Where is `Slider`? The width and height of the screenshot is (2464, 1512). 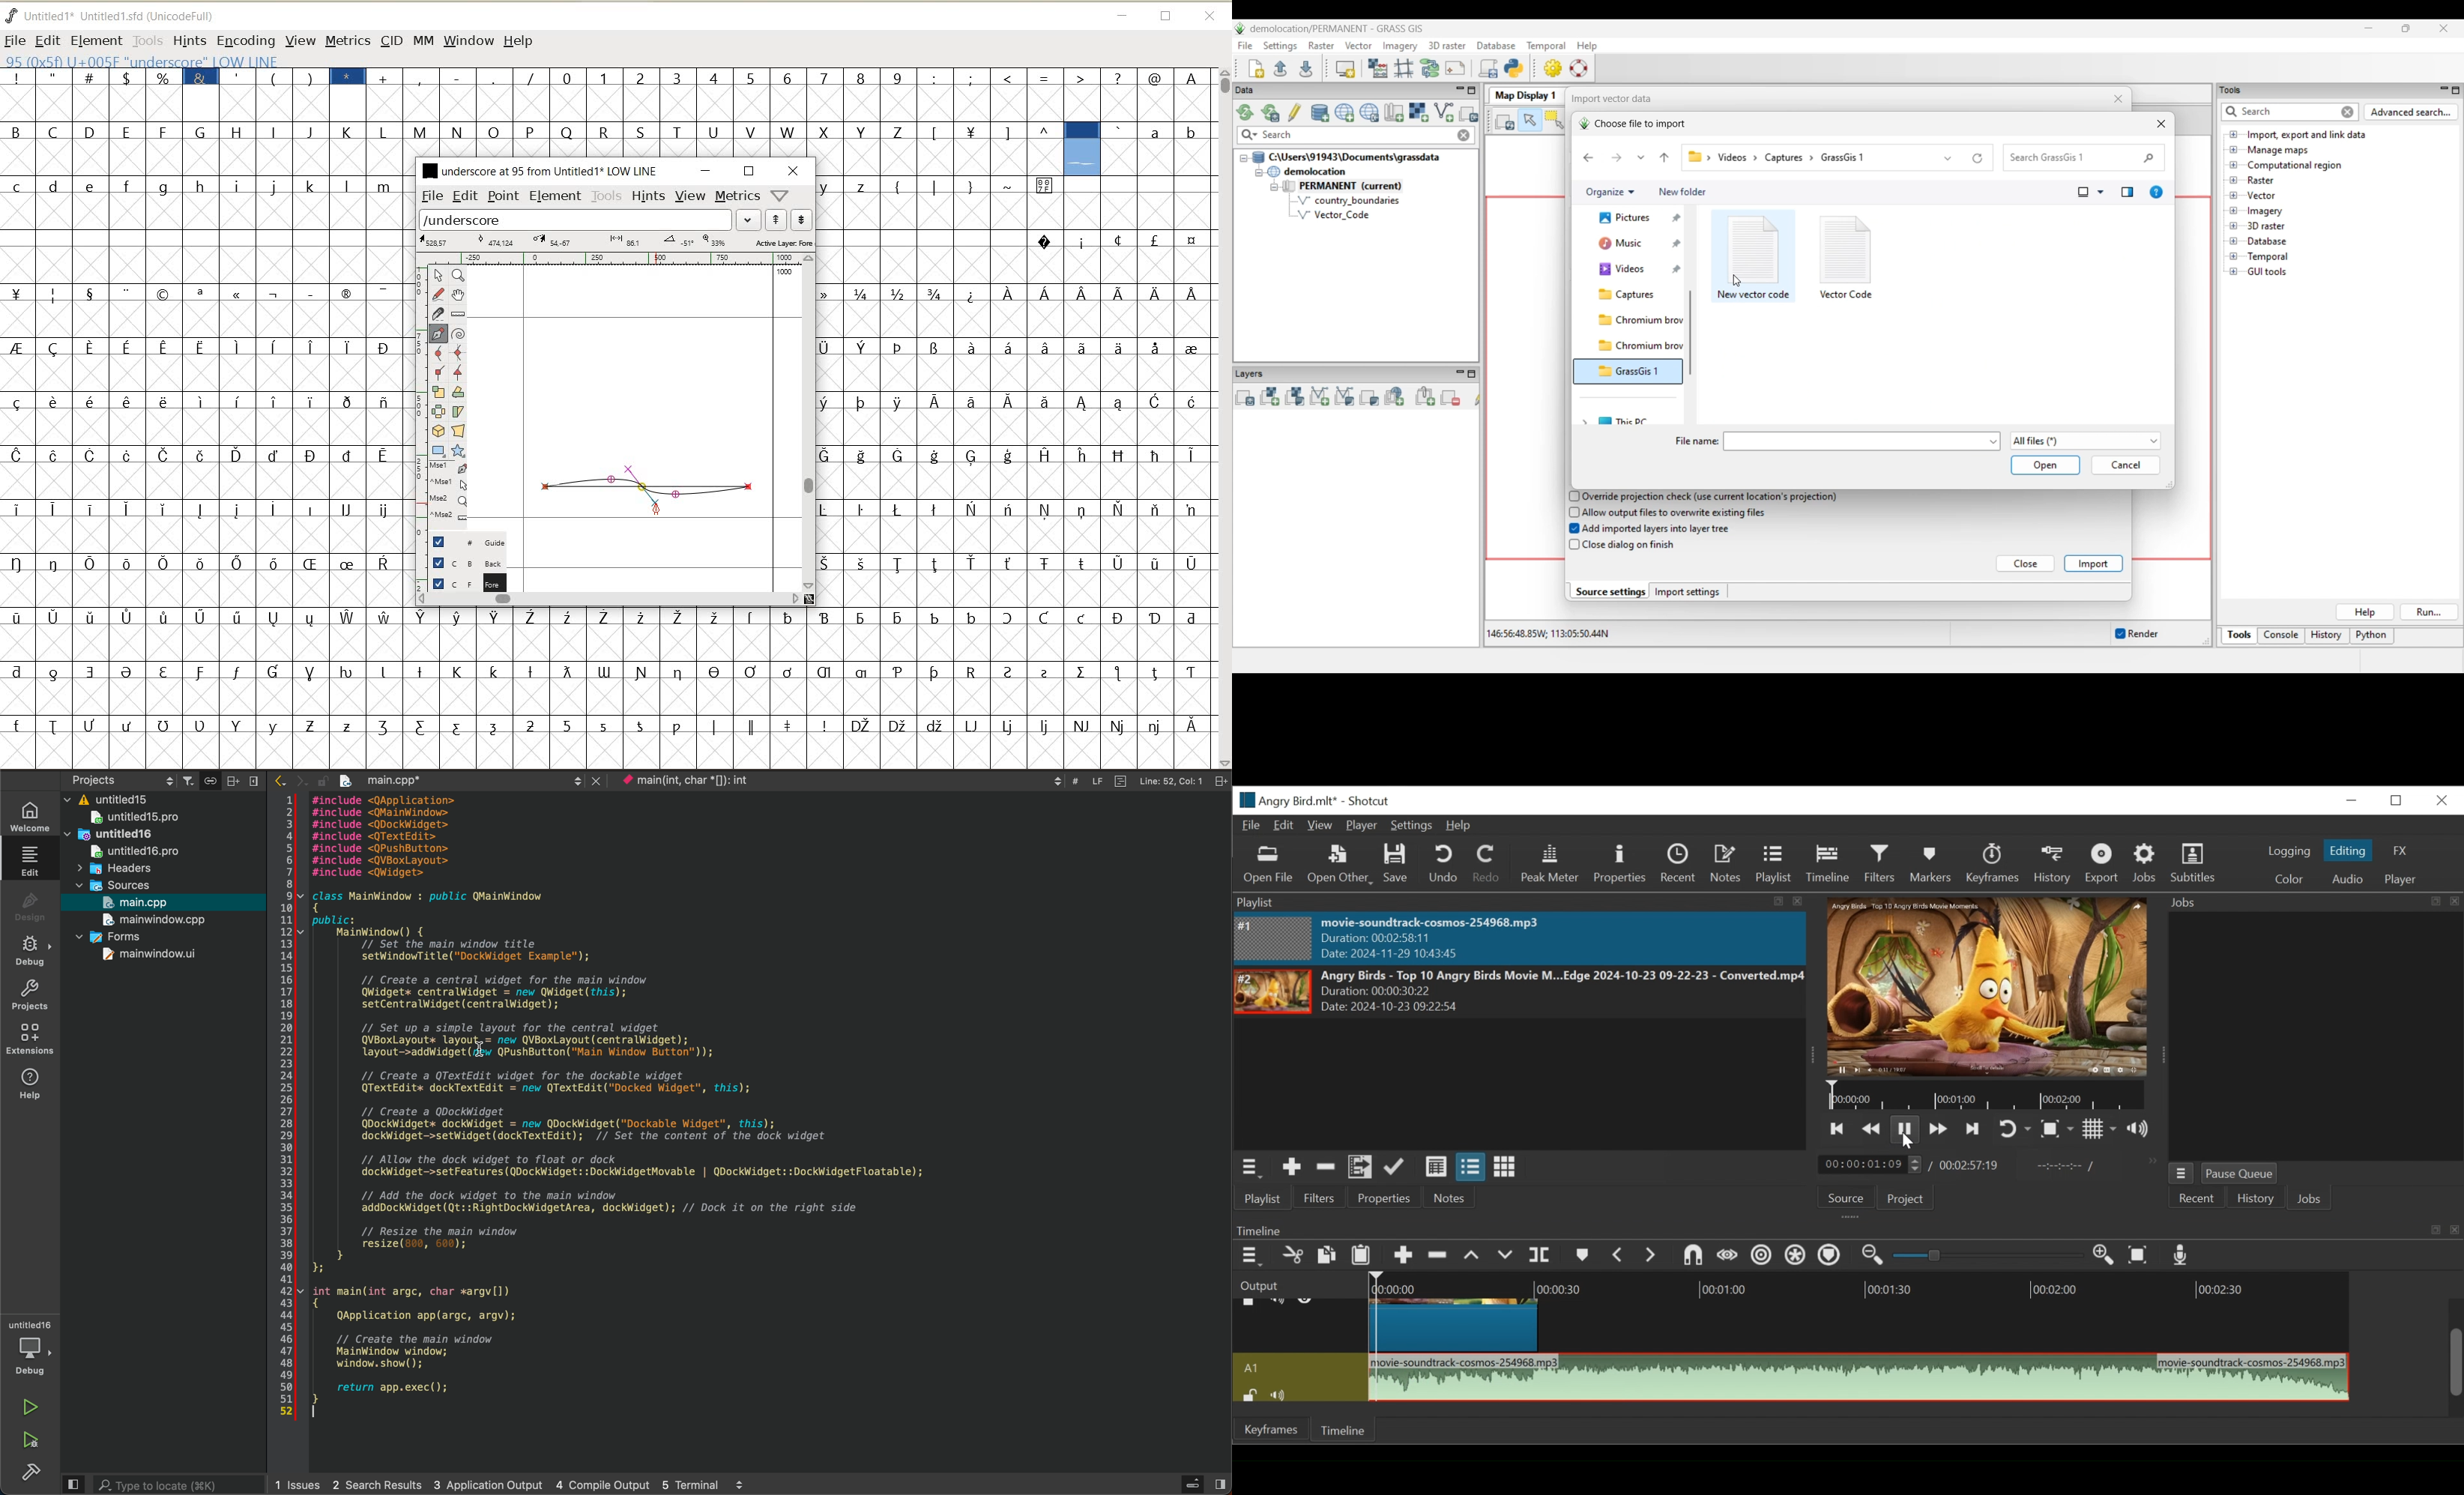 Slider is located at coordinates (1989, 1257).